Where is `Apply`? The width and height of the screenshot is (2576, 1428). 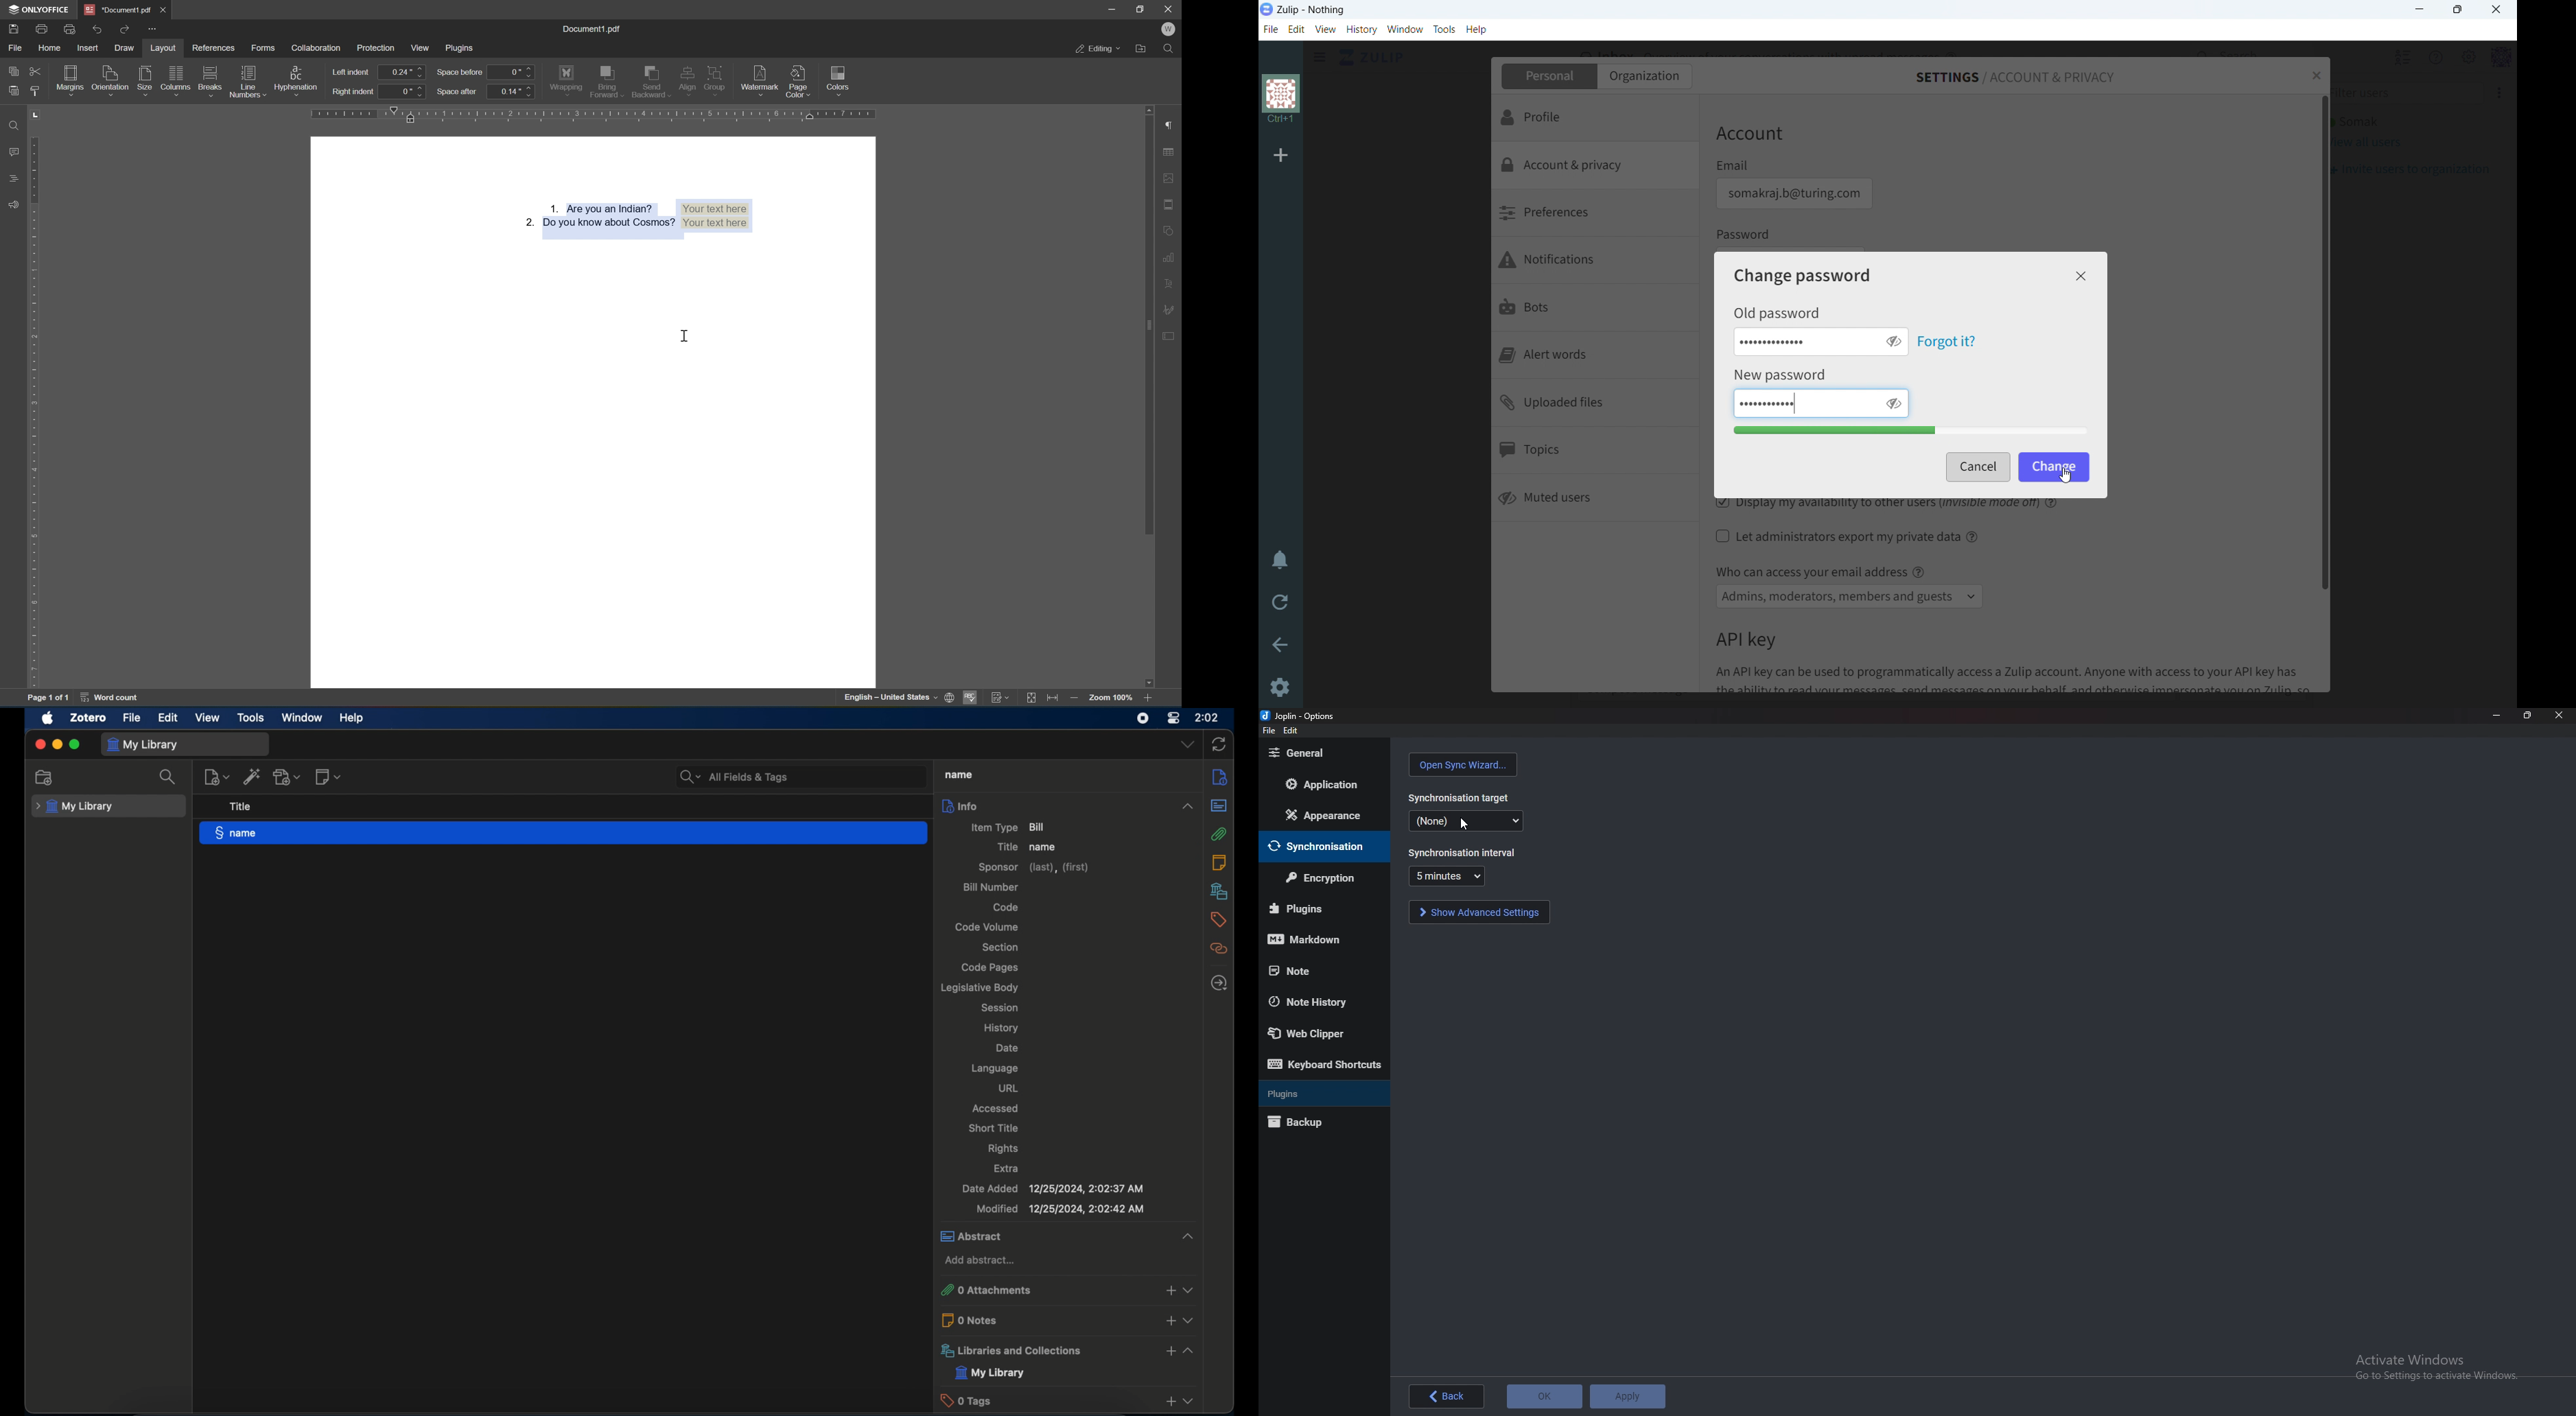 Apply is located at coordinates (1628, 1395).